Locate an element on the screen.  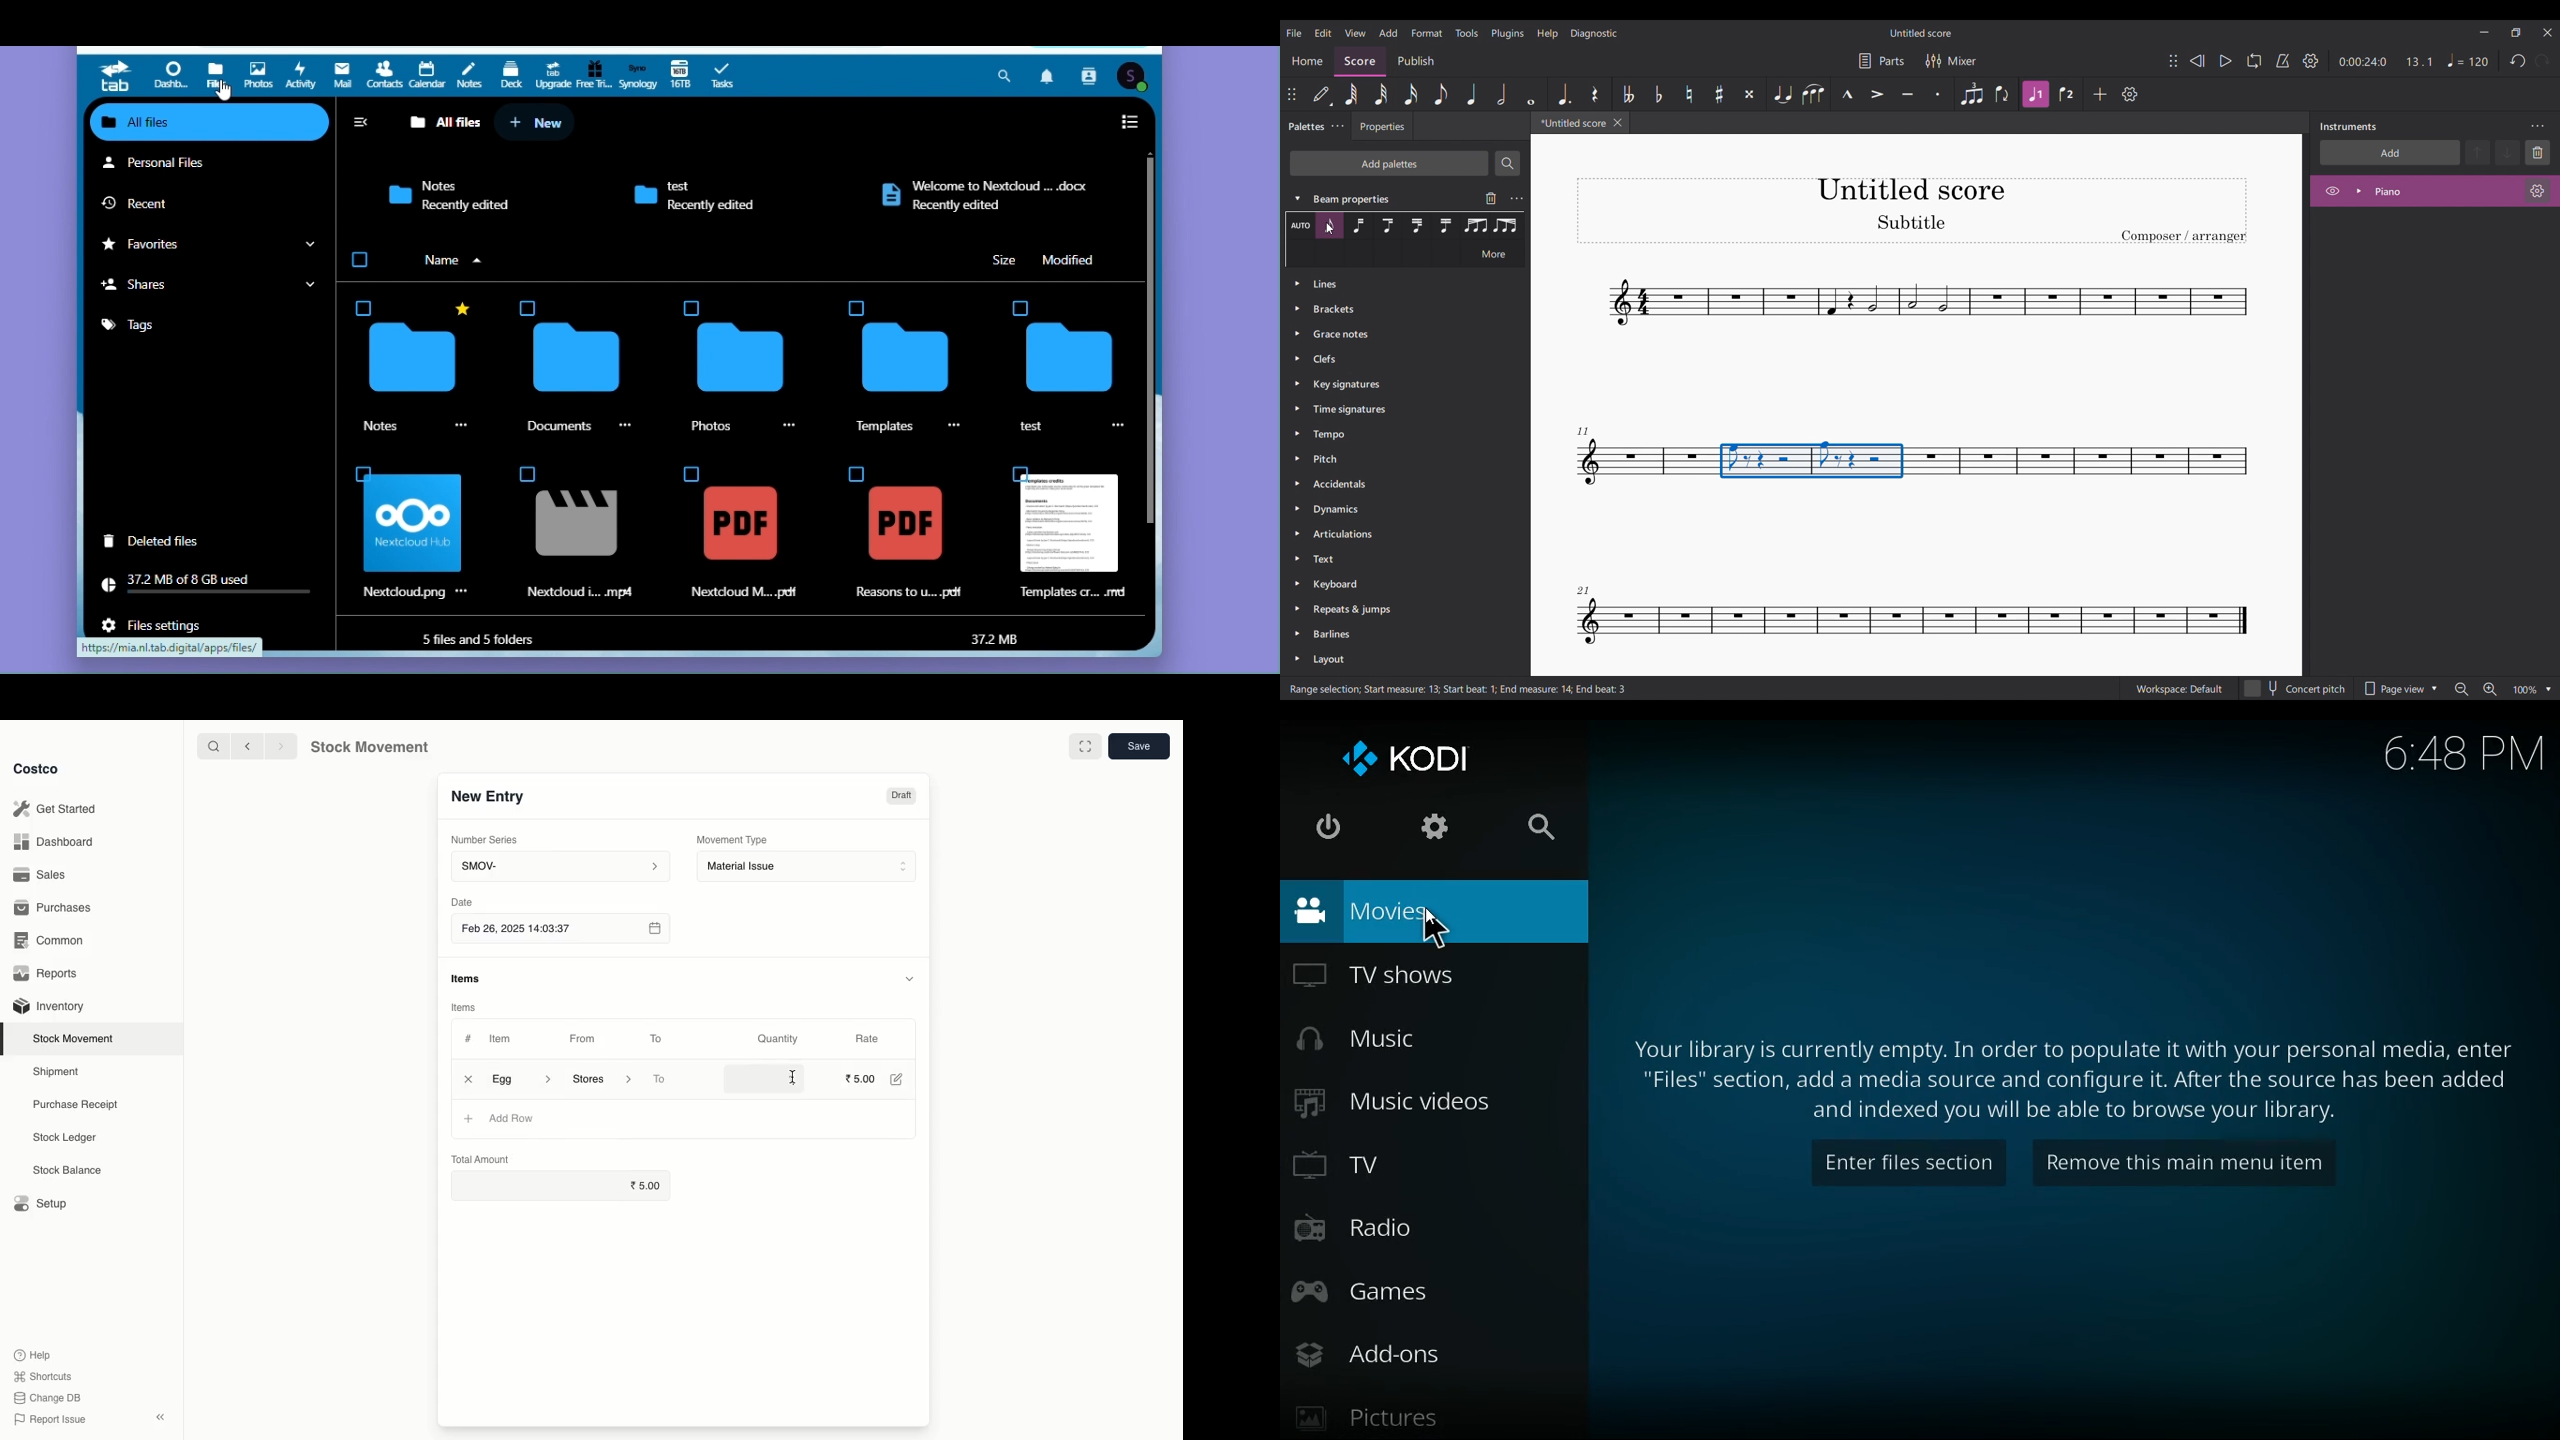
Workspace default is located at coordinates (2178, 687).